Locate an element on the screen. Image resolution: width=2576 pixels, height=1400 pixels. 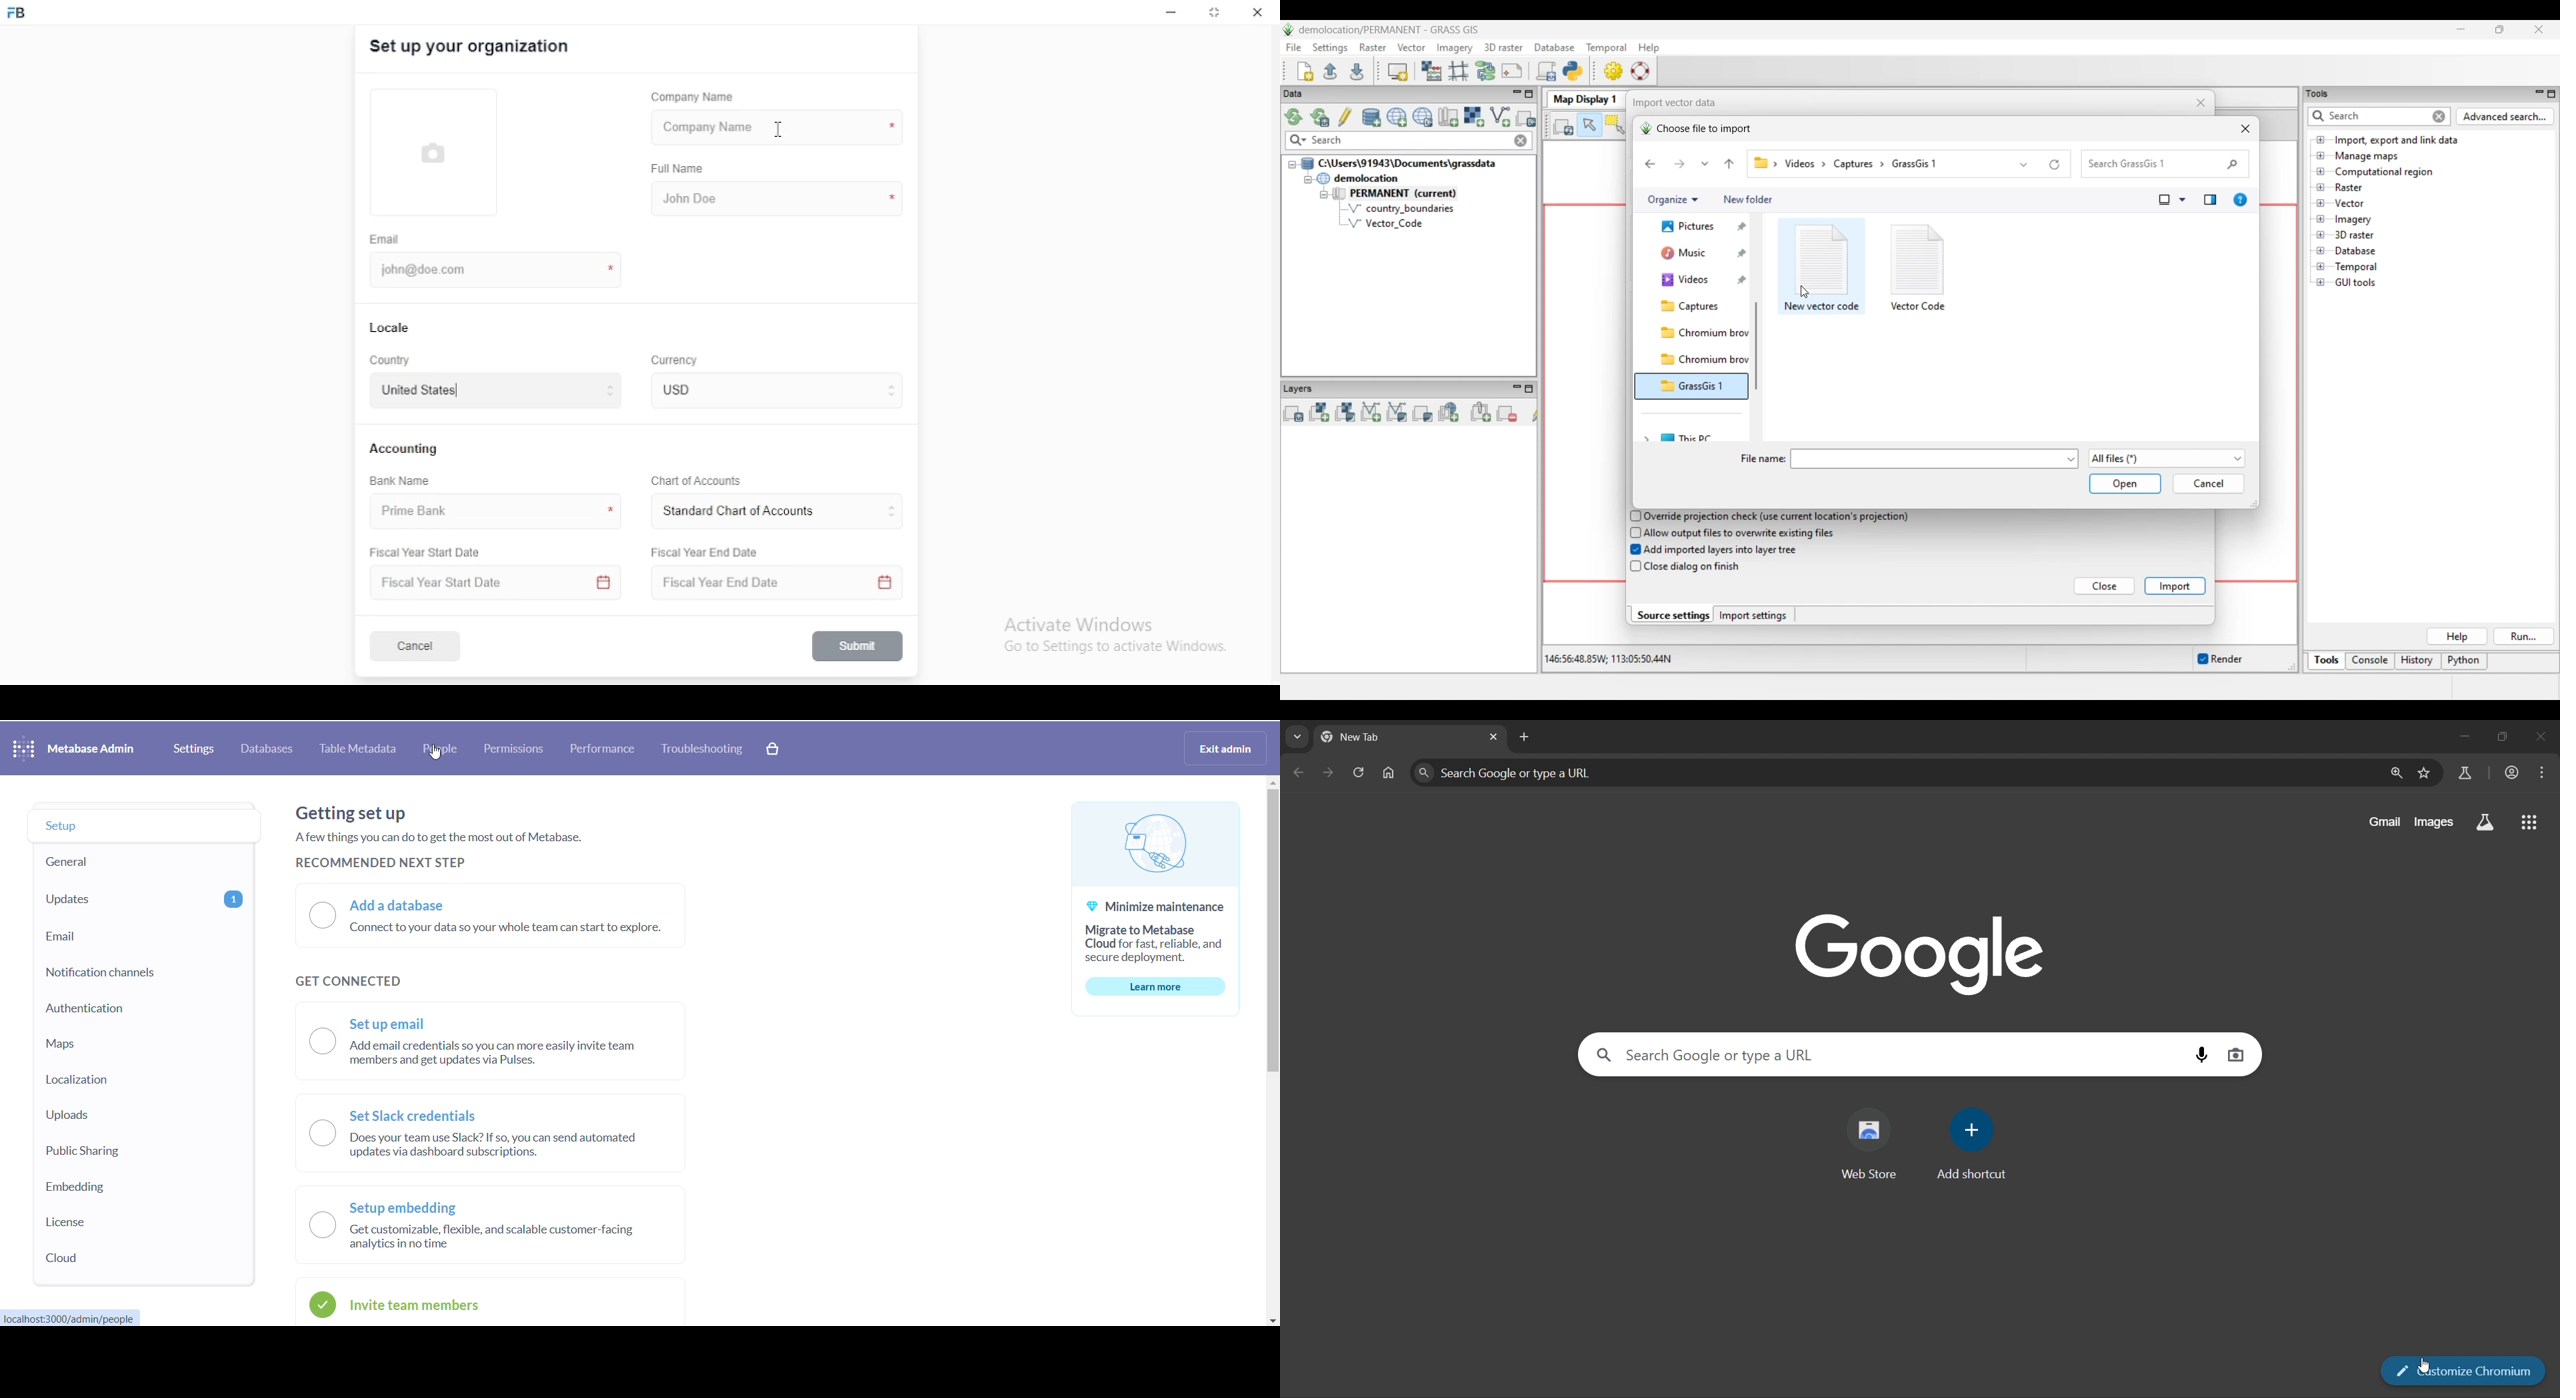
full name is located at coordinates (683, 169).